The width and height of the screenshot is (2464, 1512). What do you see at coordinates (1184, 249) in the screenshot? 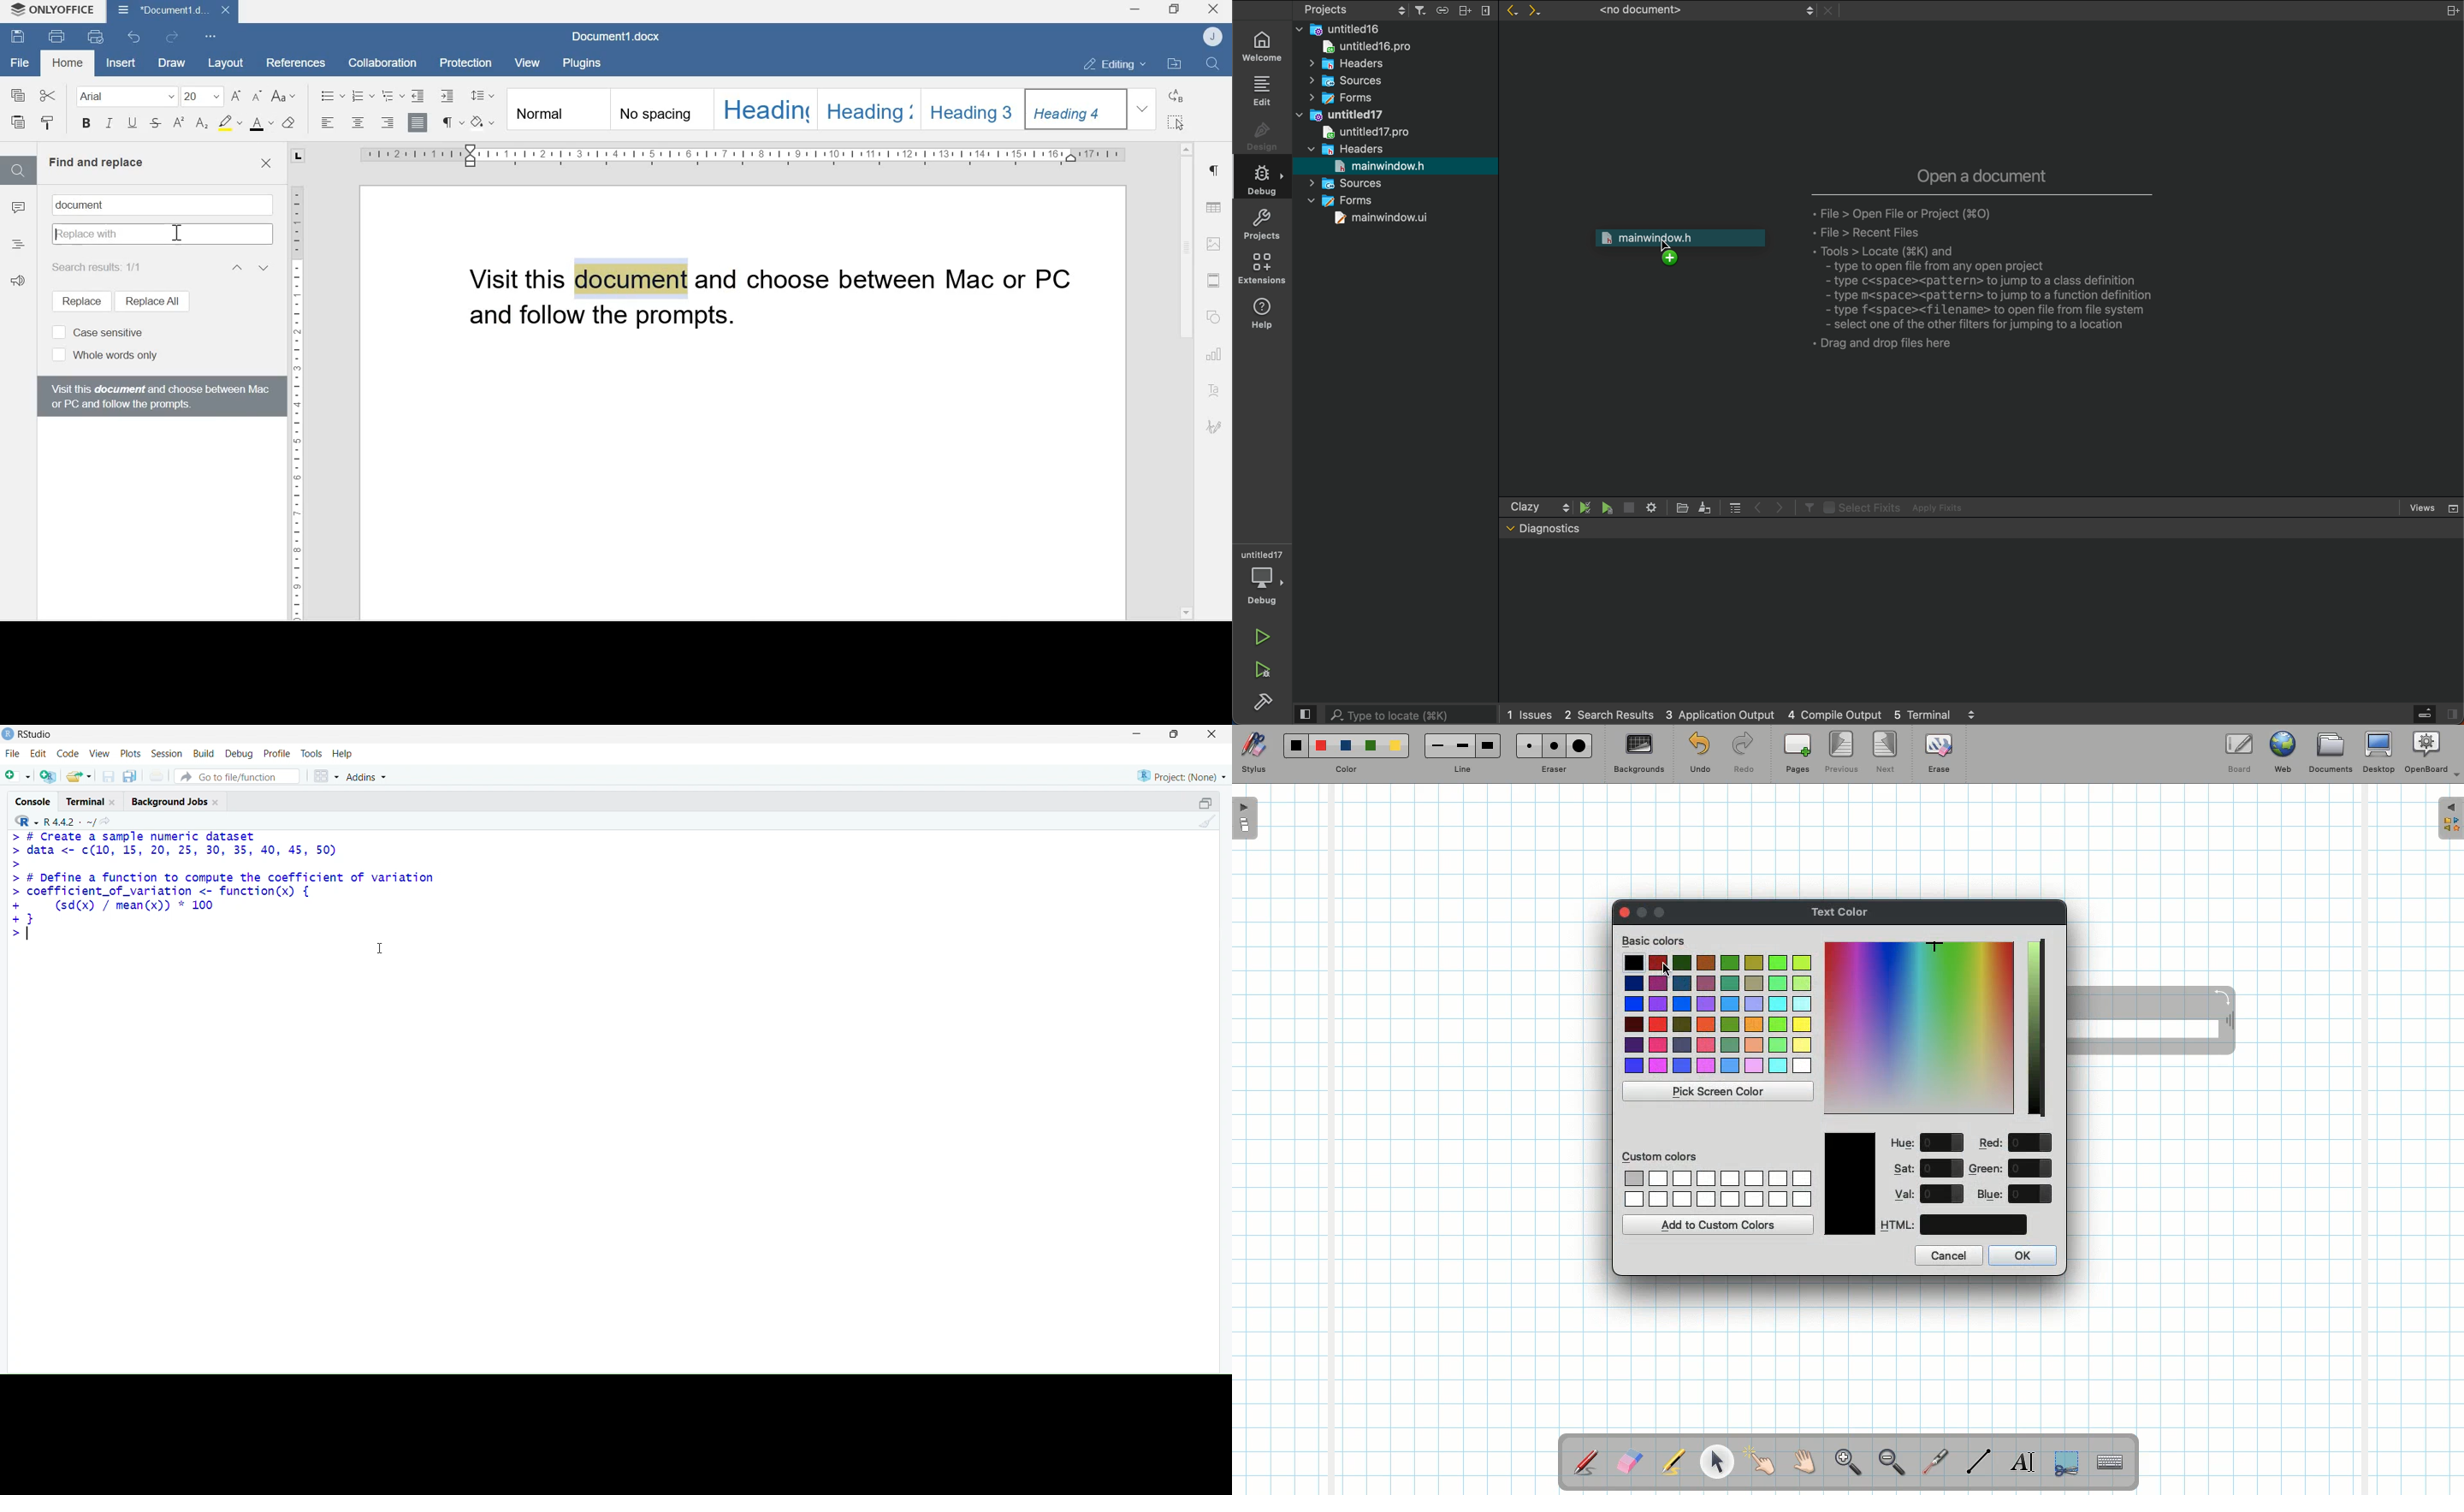
I see `Scrollbar` at bounding box center [1184, 249].